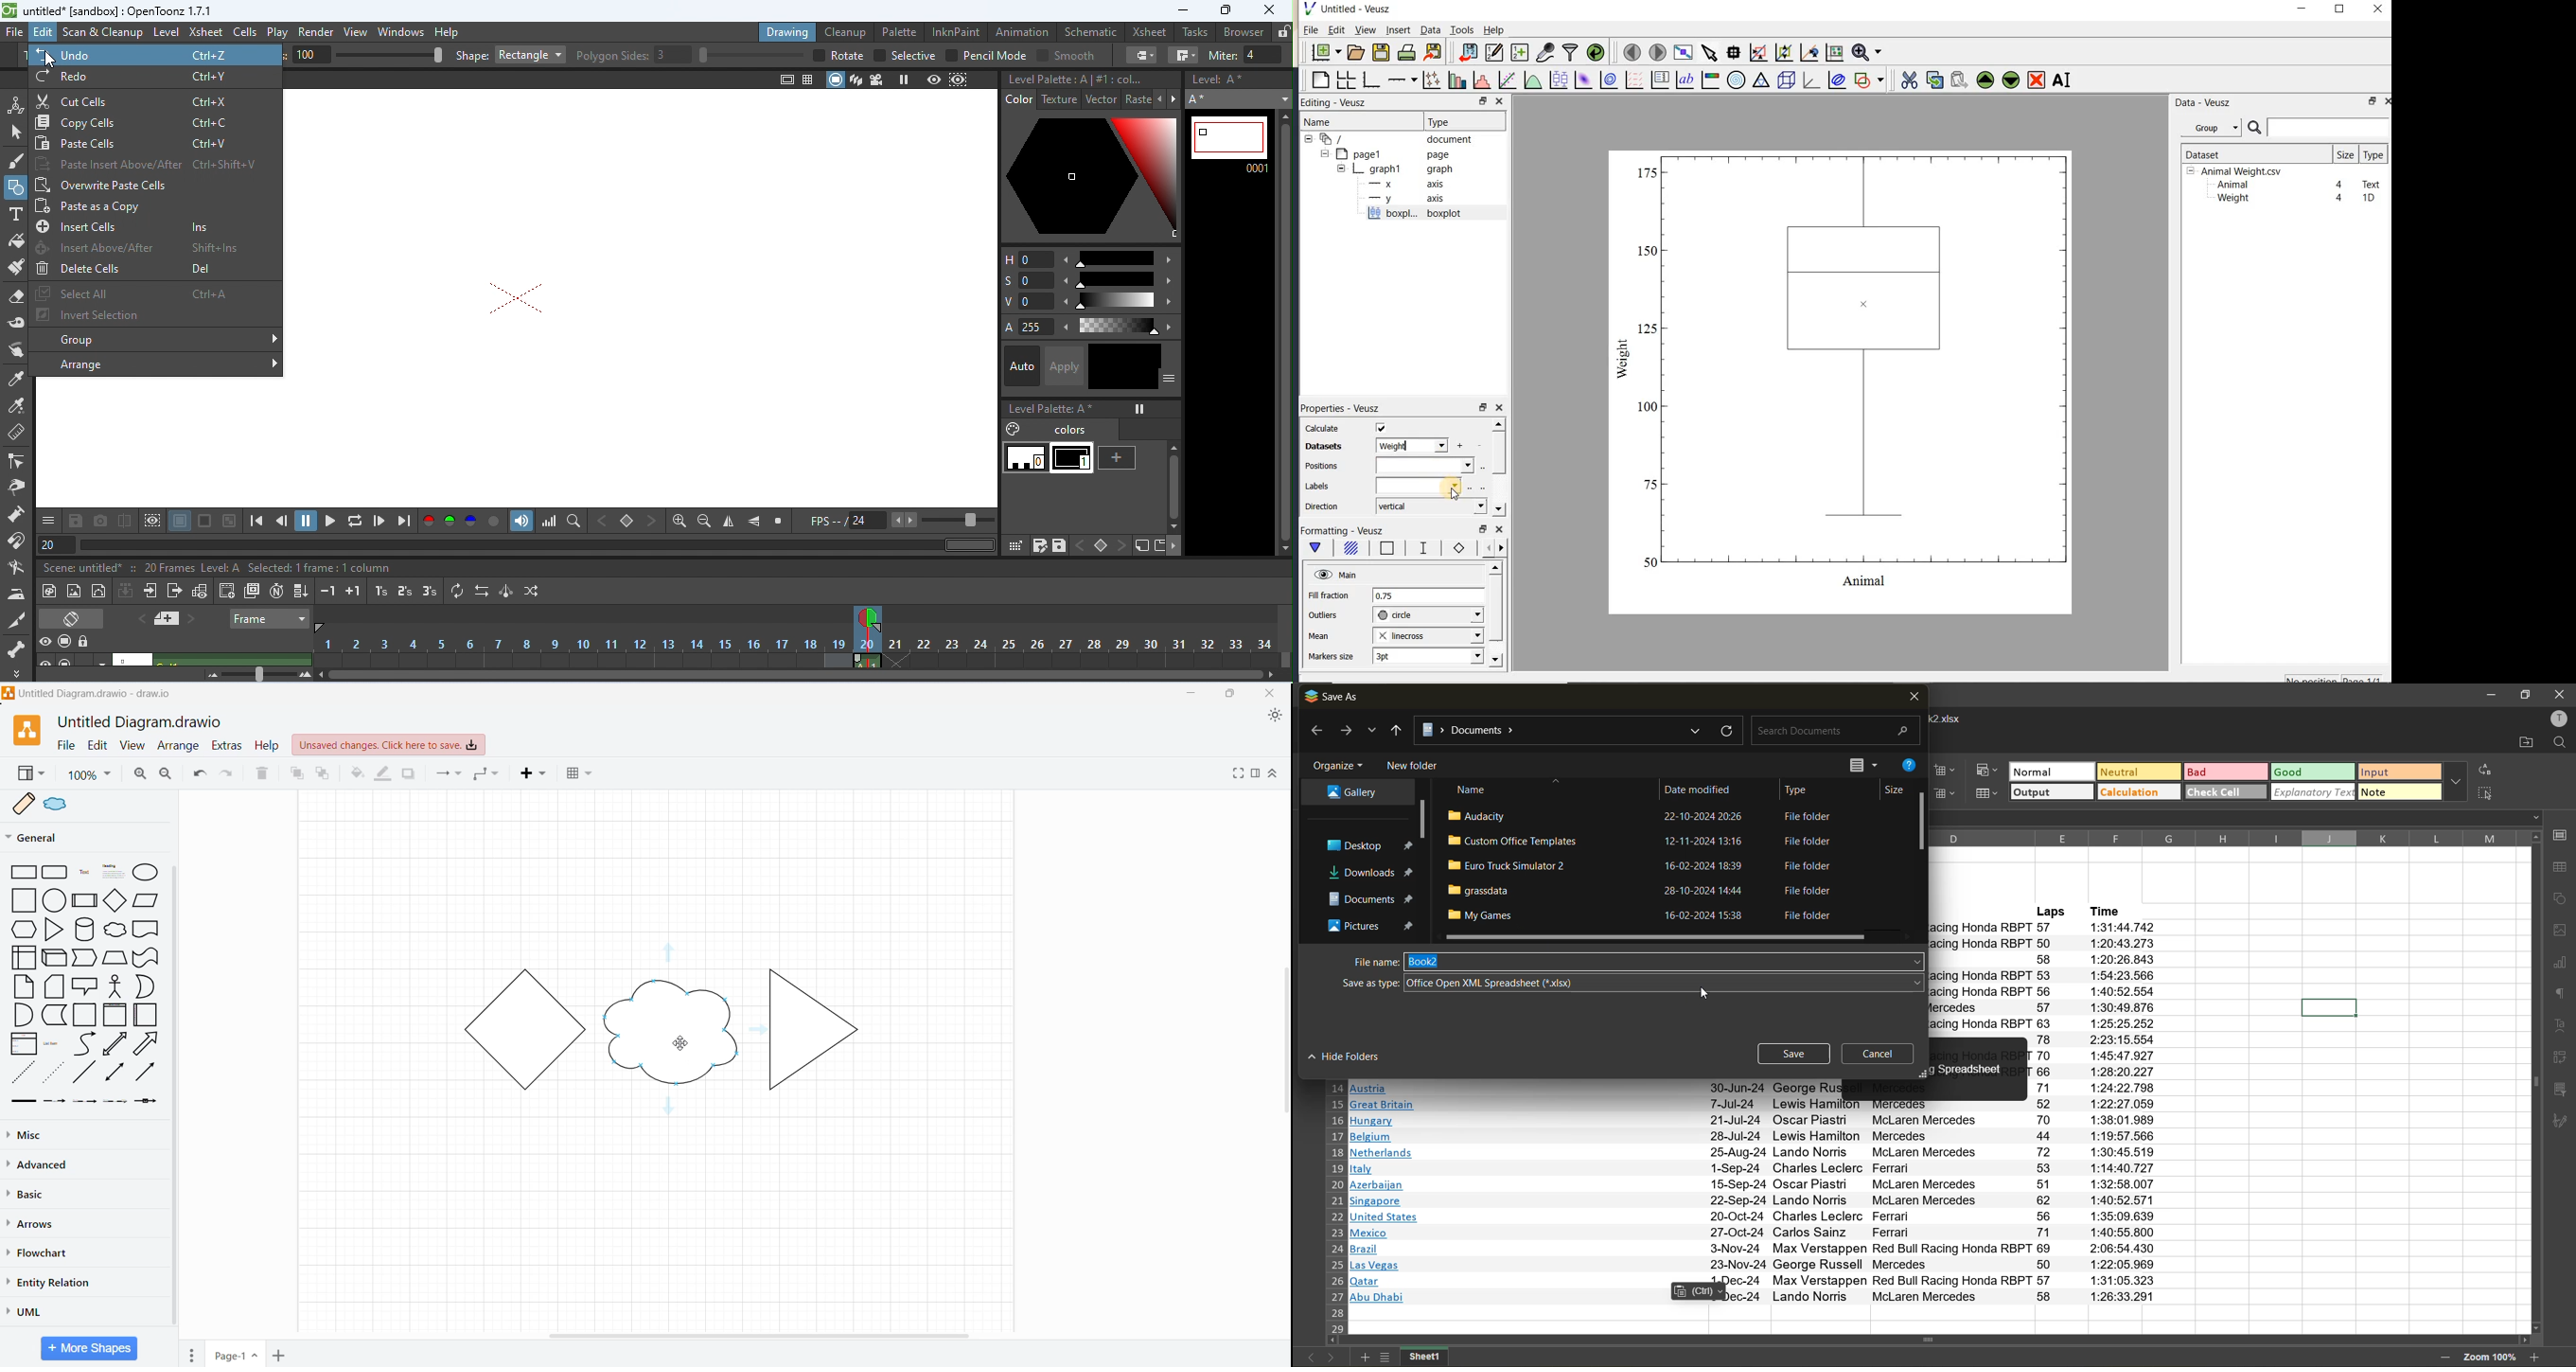 This screenshot has width=2576, height=1372. I want to click on calculate, so click(1323, 429).